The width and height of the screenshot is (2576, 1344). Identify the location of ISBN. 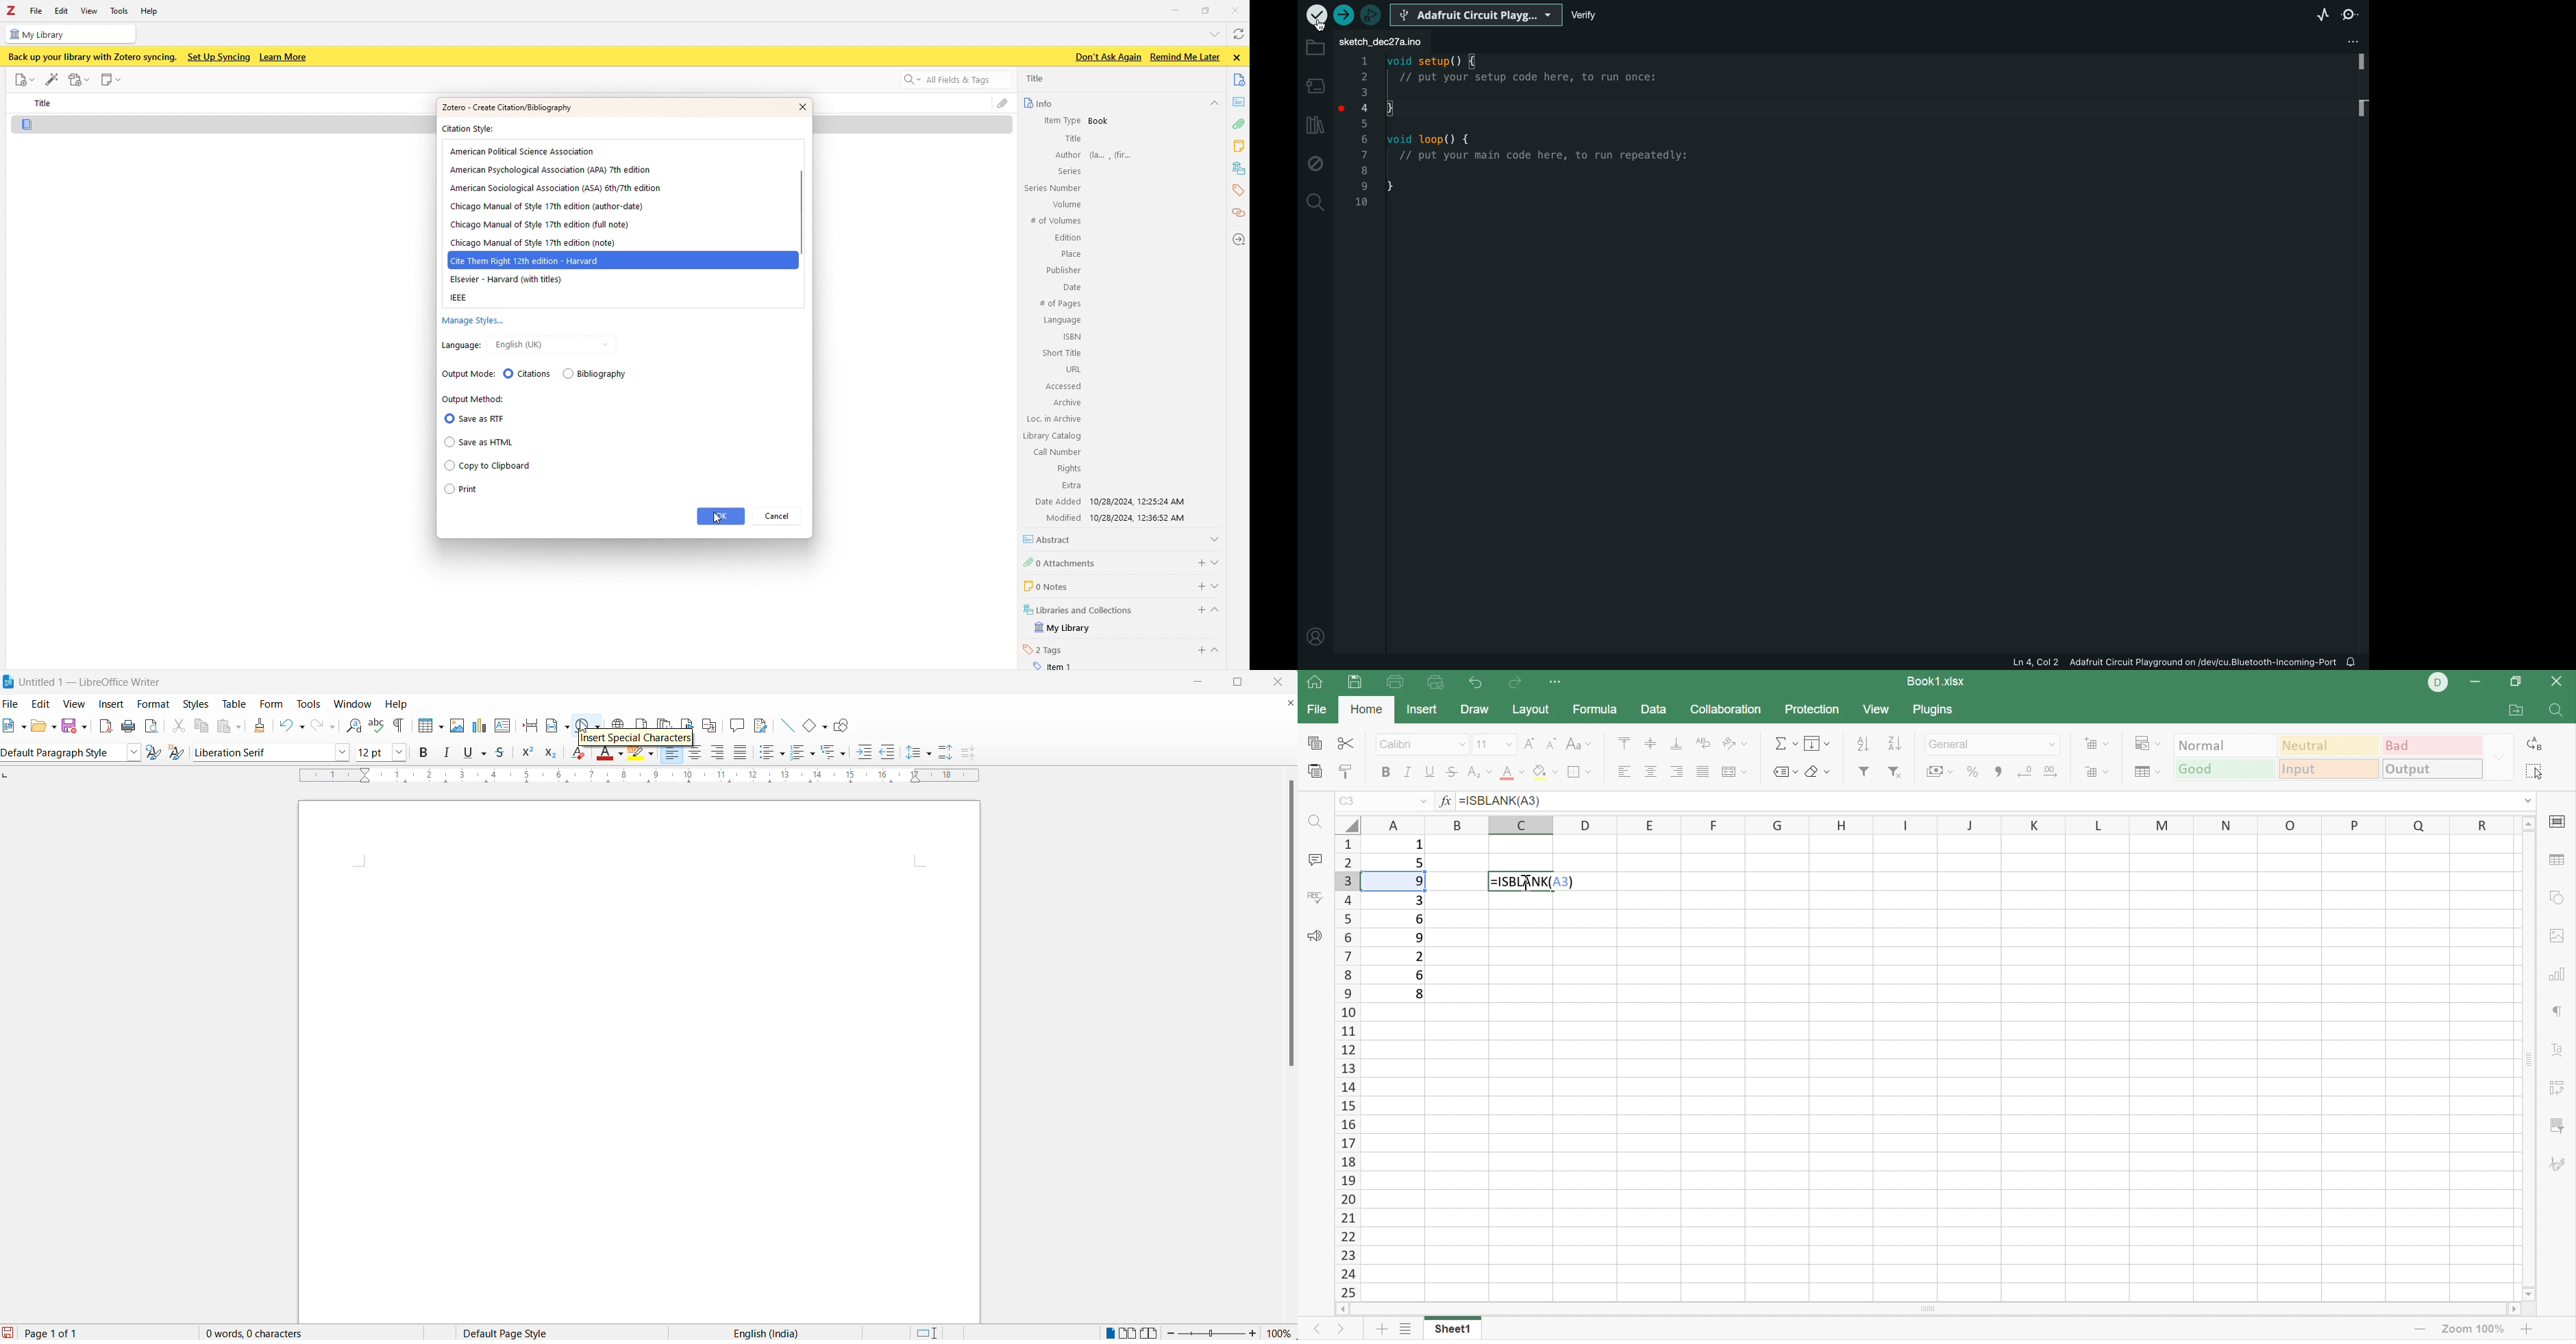
(1073, 336).